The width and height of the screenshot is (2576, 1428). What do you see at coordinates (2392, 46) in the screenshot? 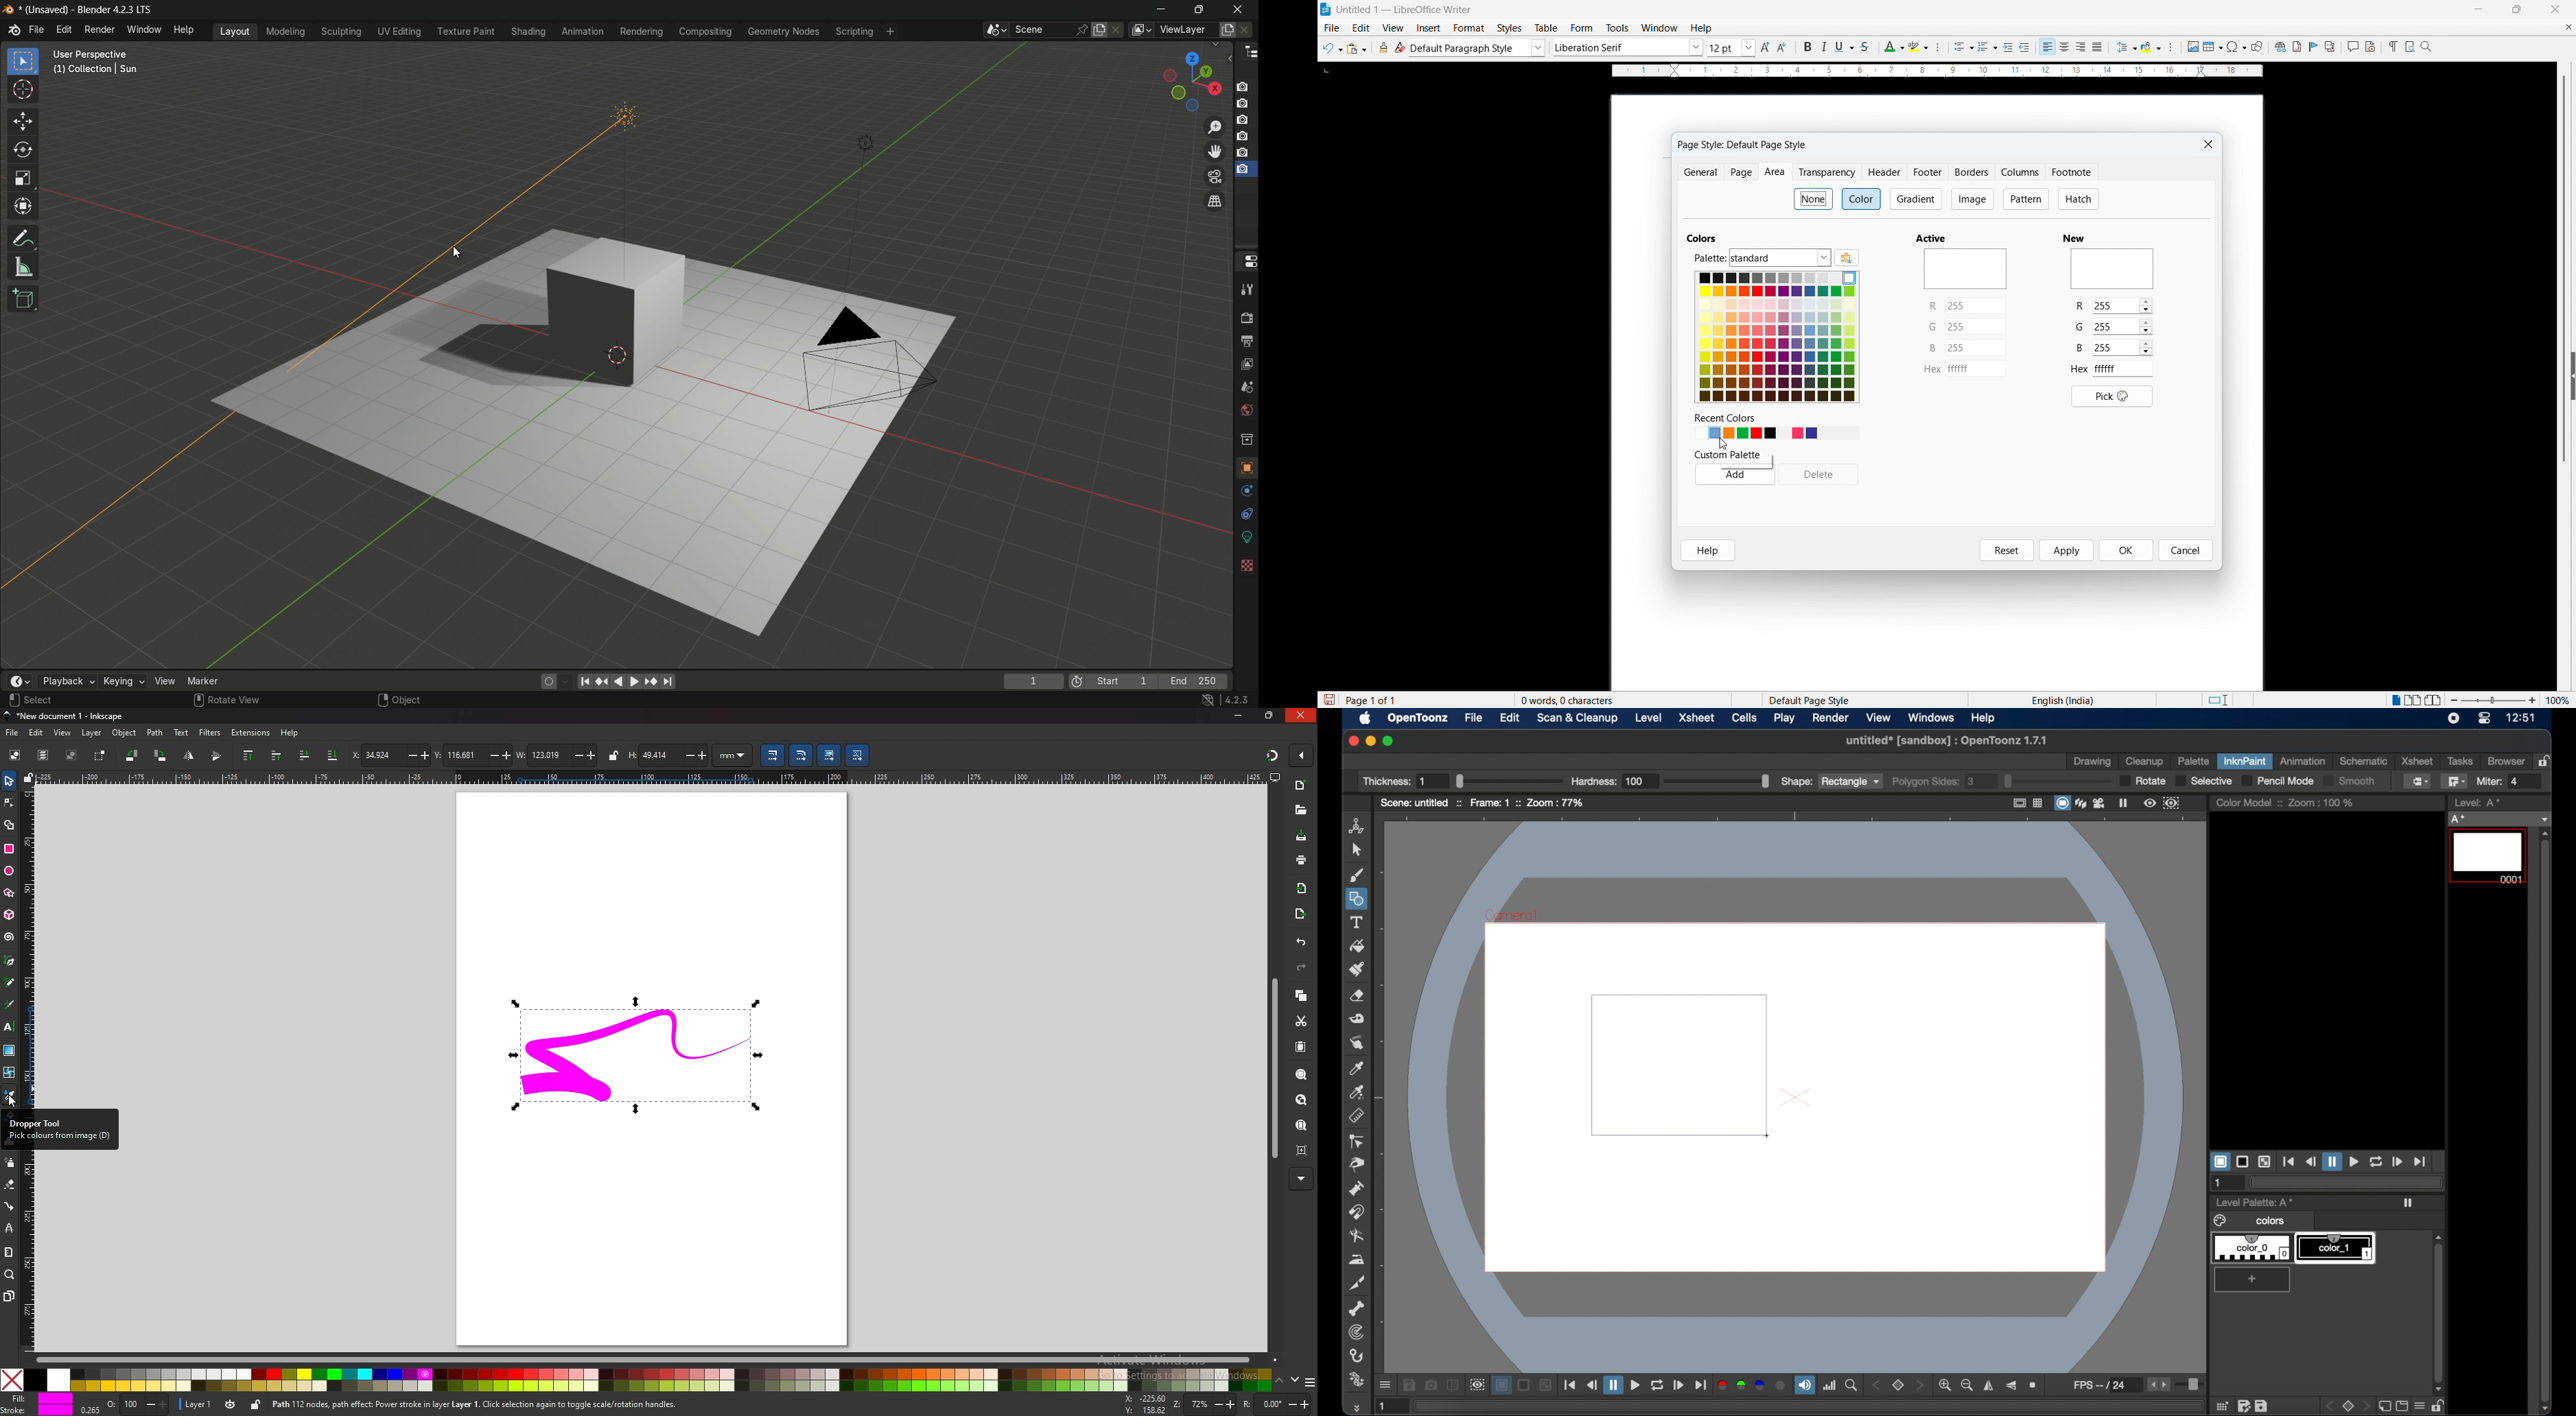
I see `Toggle formatting marks ` at bounding box center [2392, 46].